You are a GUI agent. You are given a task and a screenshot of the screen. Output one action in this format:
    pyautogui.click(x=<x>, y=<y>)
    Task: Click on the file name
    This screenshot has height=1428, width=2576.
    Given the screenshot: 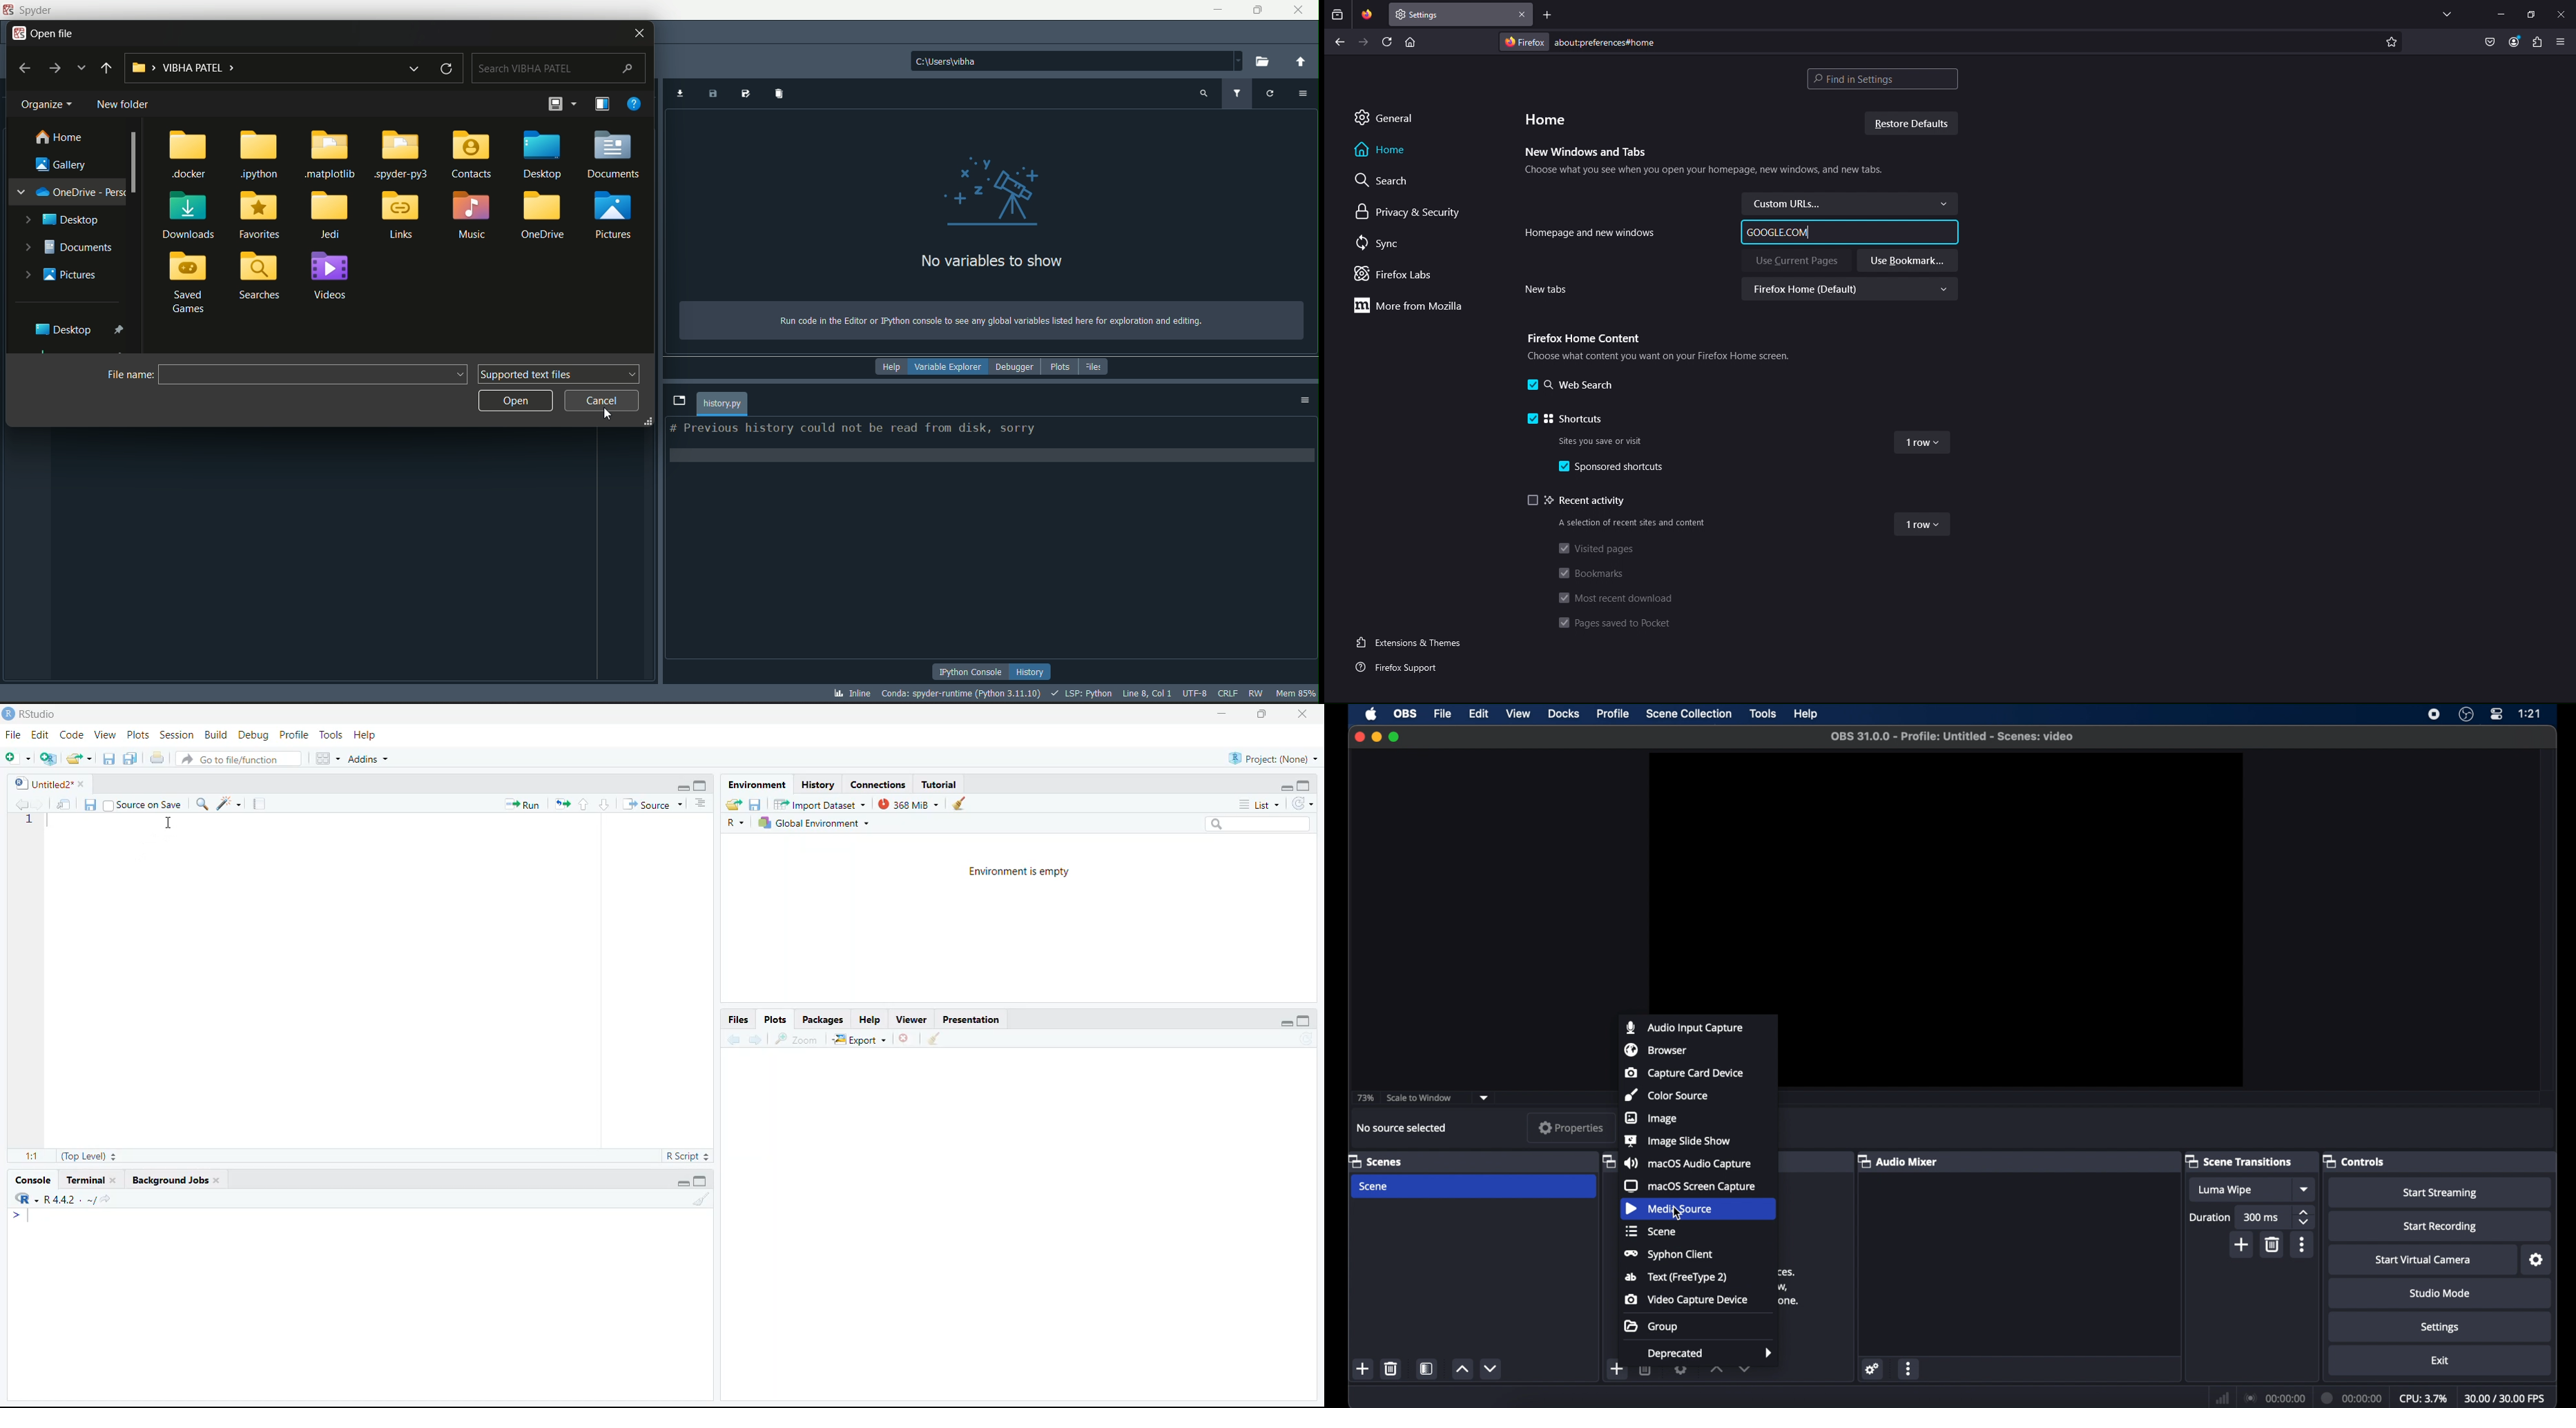 What is the action you would take?
    pyautogui.click(x=131, y=375)
    